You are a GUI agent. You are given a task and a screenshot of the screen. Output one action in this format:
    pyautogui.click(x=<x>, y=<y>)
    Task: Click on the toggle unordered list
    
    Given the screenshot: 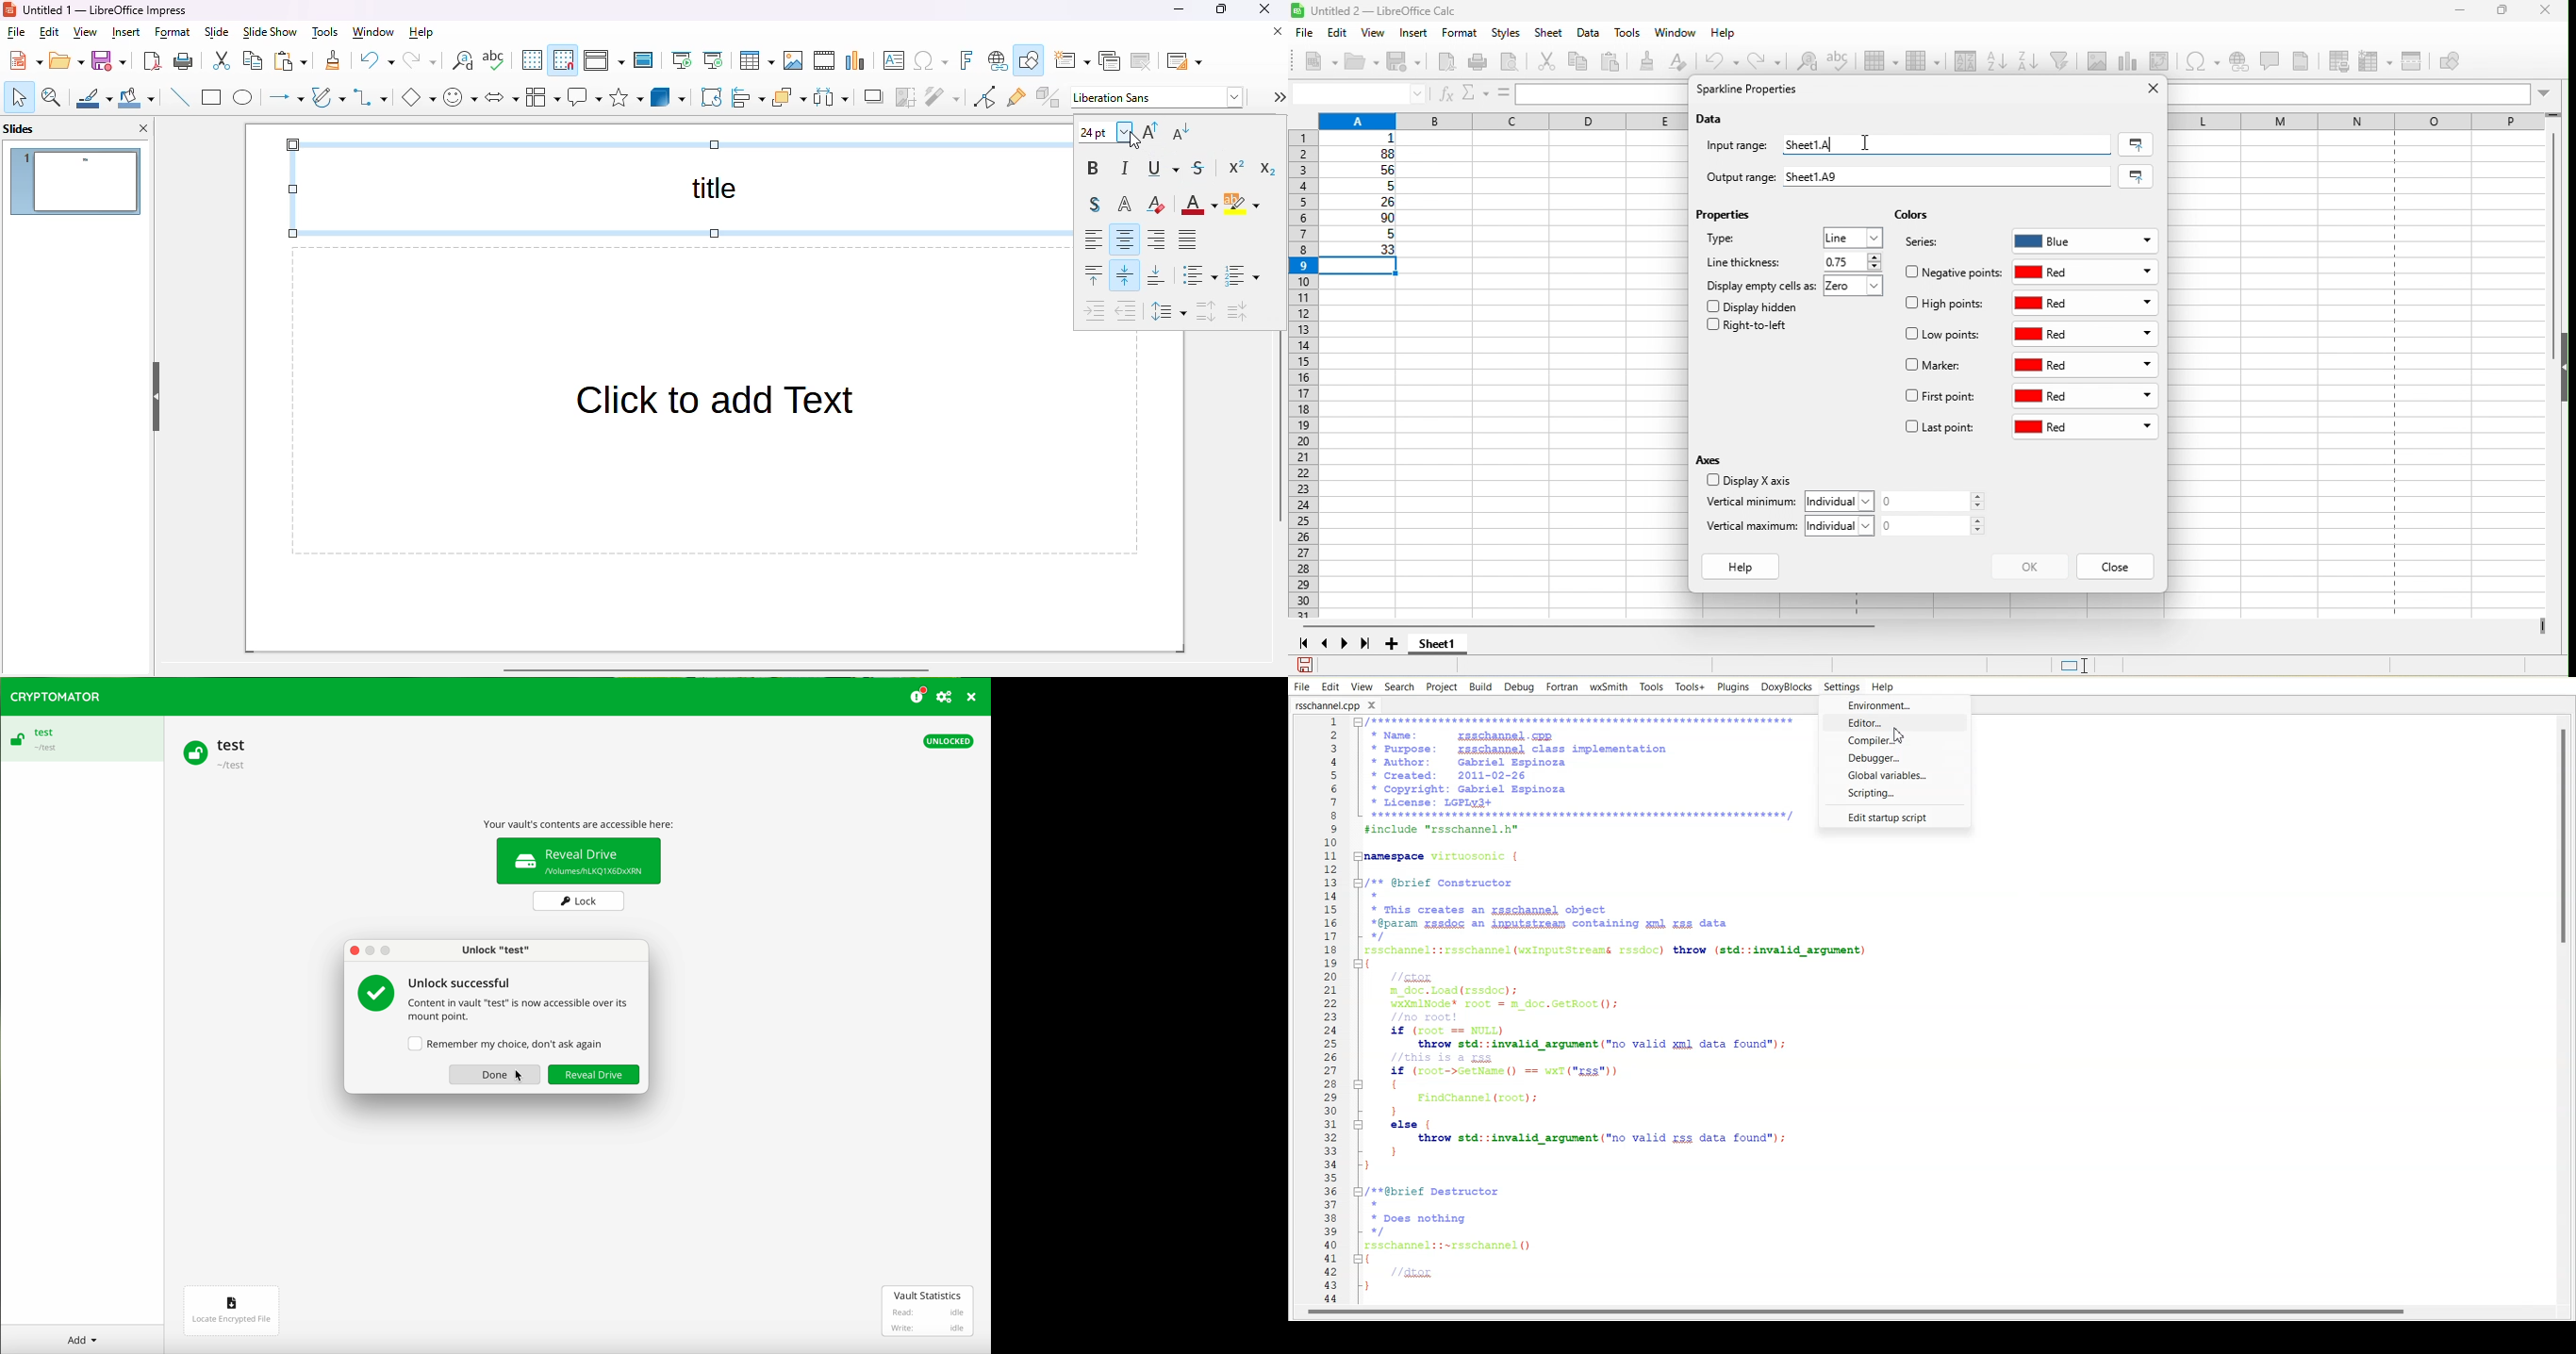 What is the action you would take?
    pyautogui.click(x=1200, y=274)
    